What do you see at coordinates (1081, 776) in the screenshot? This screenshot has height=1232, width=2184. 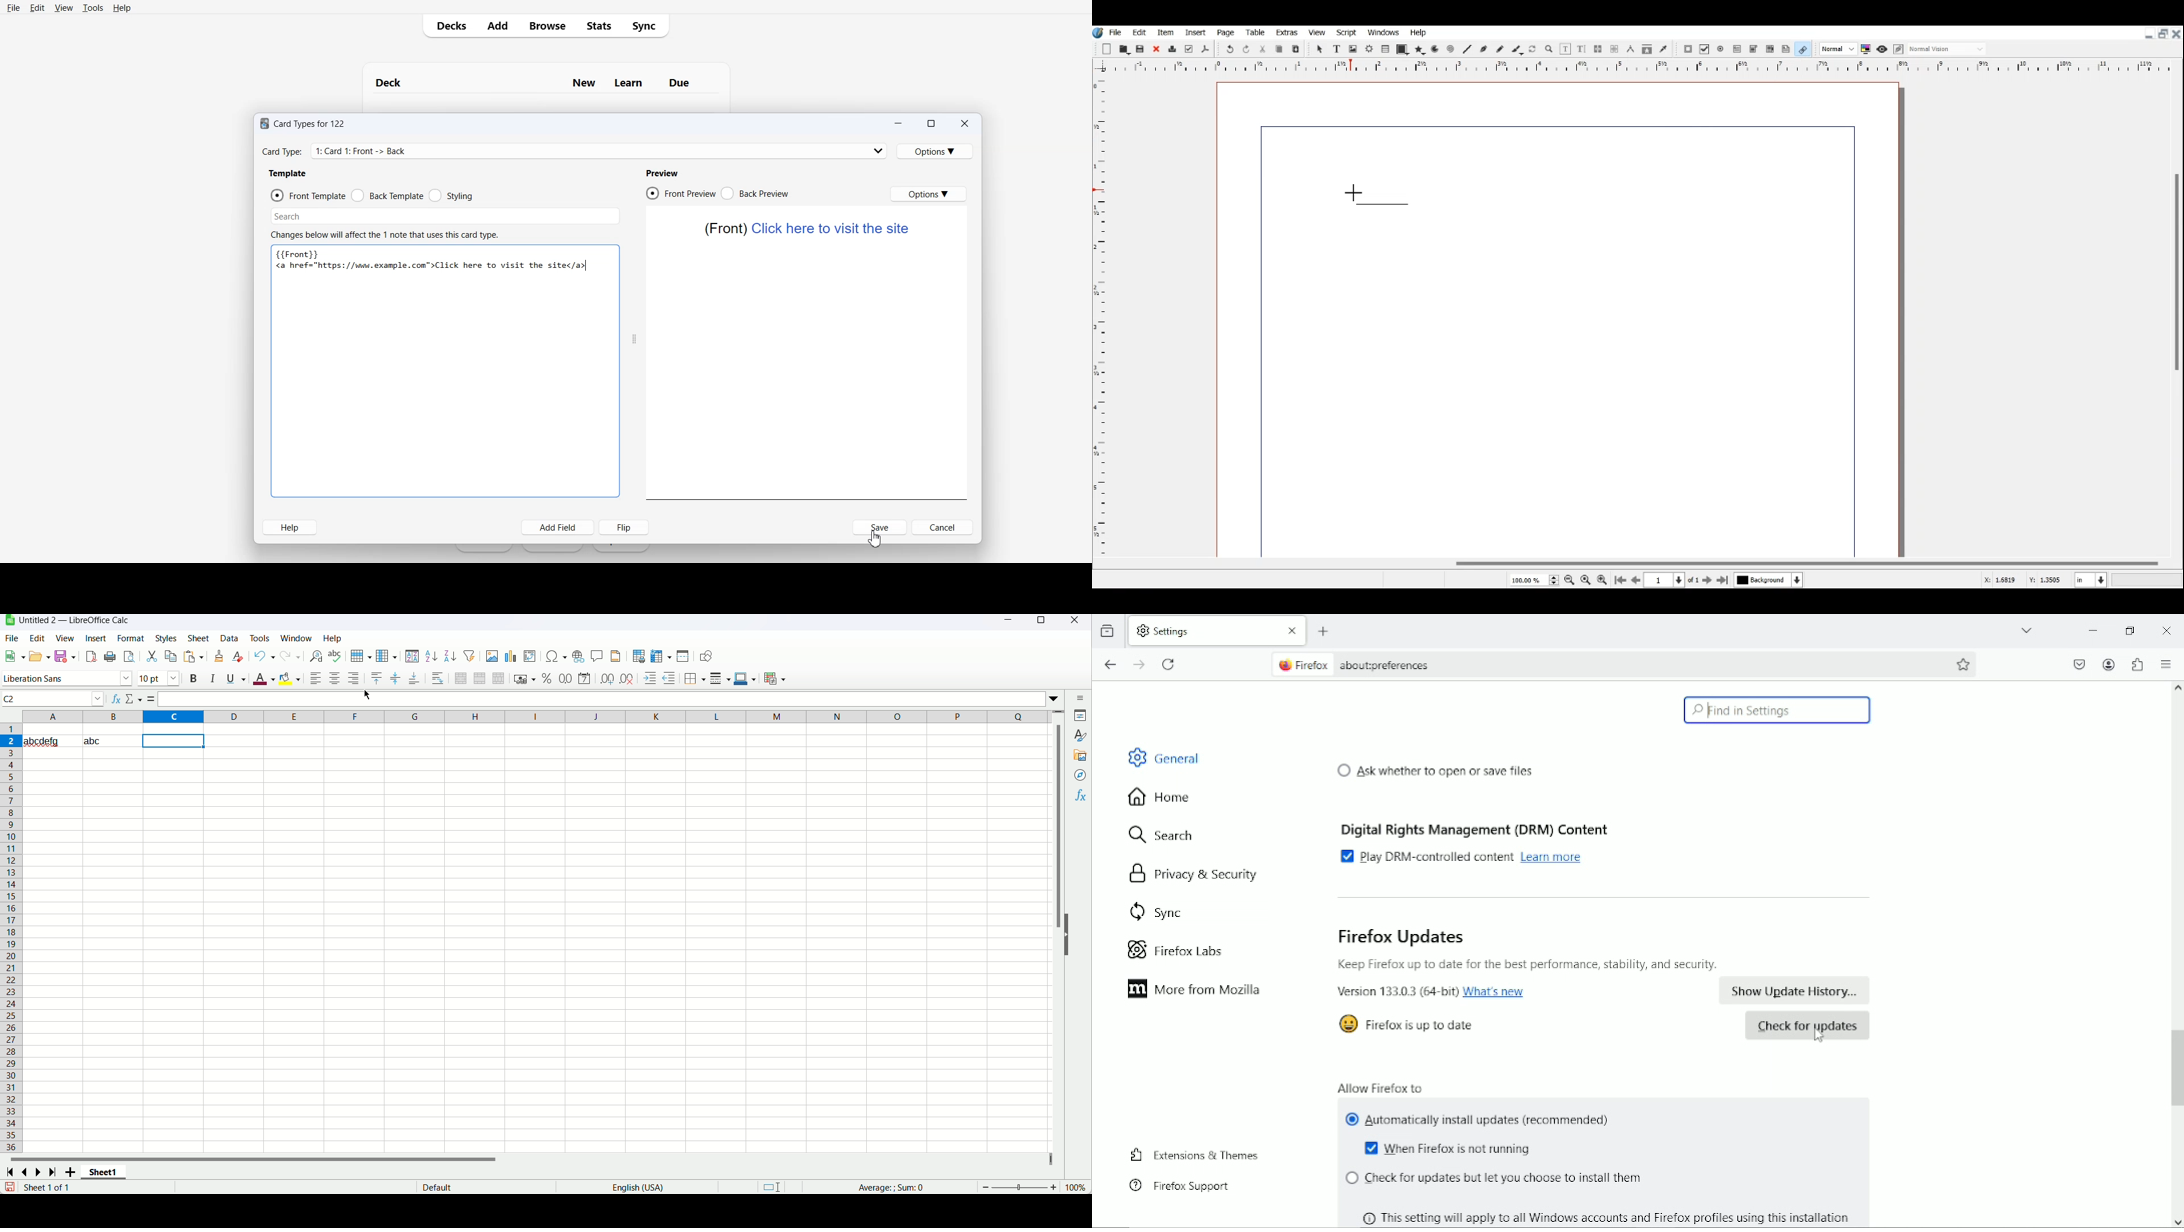 I see `navigator` at bounding box center [1081, 776].